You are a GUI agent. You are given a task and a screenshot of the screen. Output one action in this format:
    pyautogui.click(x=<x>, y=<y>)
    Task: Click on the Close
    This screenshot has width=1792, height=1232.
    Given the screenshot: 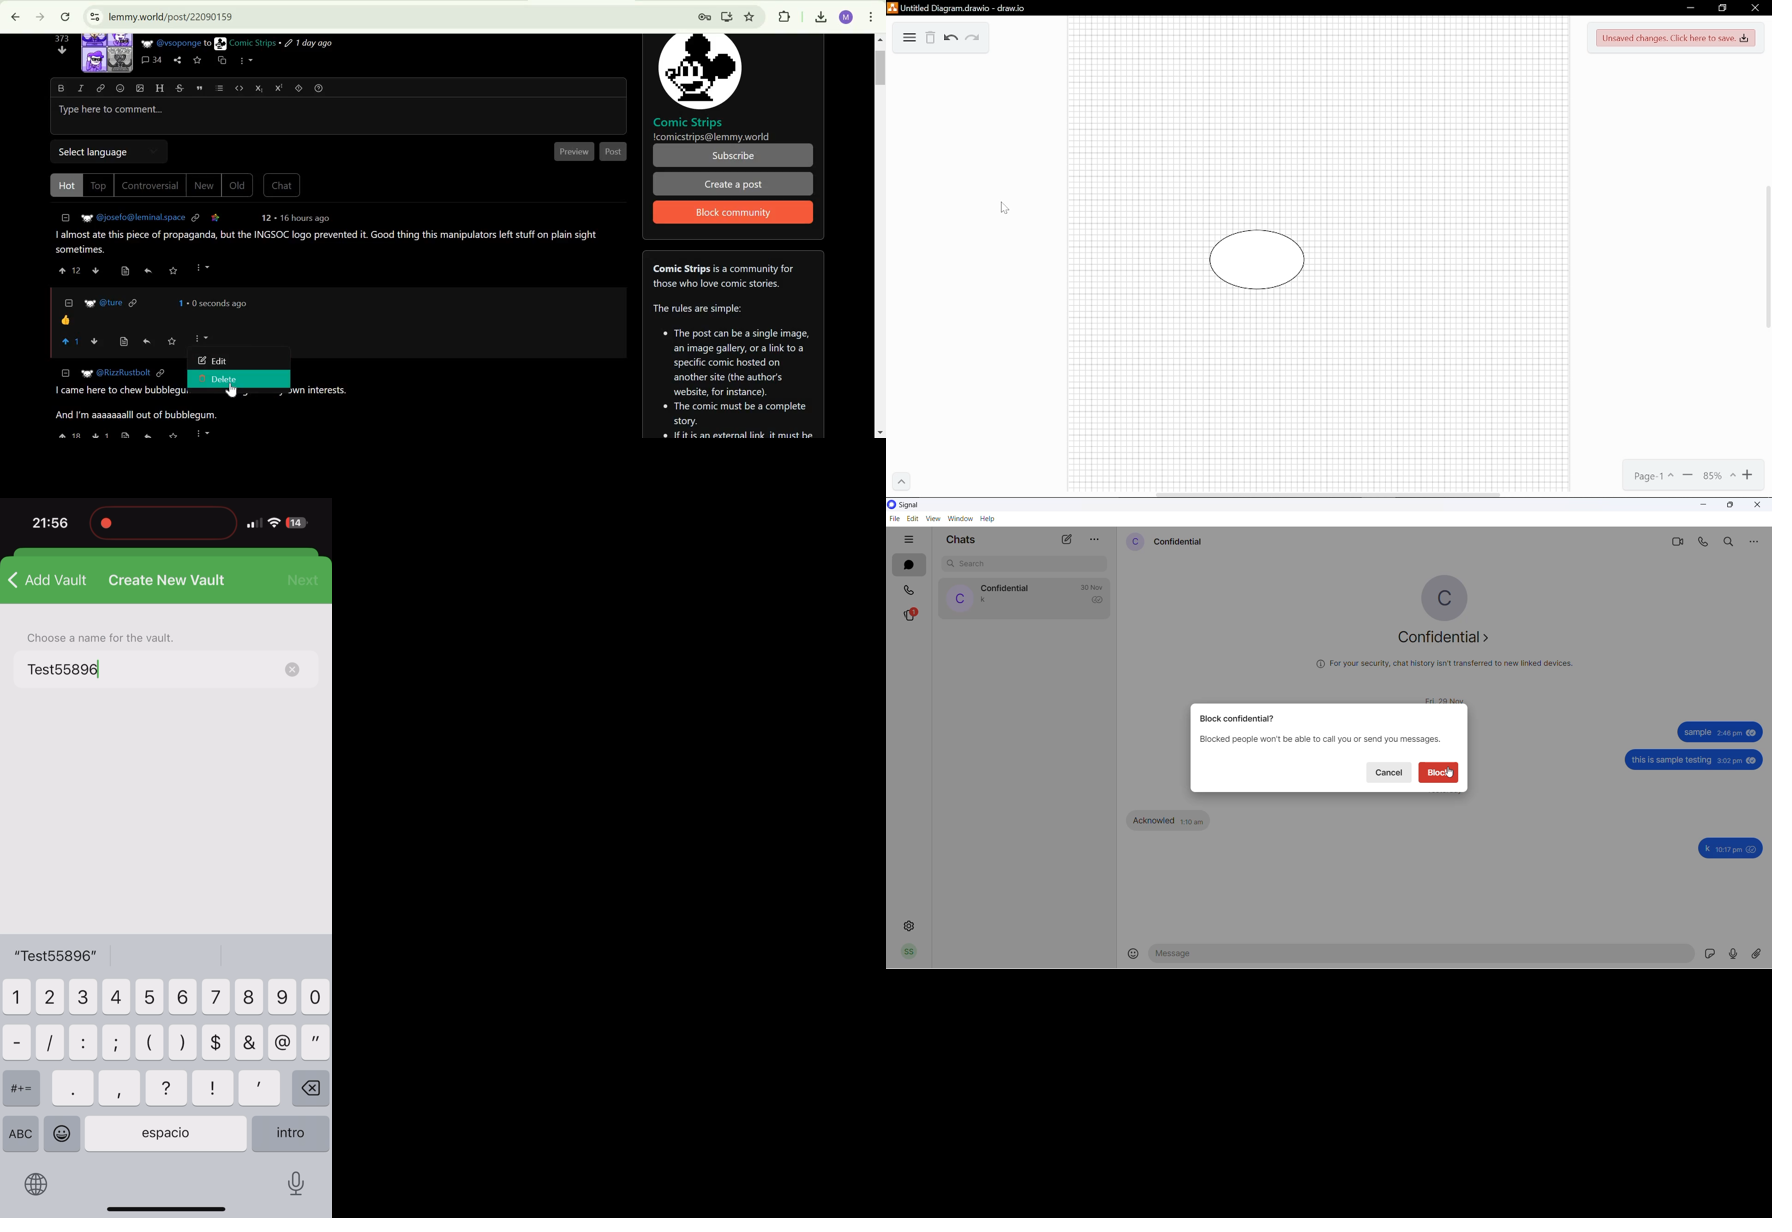 What is the action you would take?
    pyautogui.click(x=1755, y=8)
    